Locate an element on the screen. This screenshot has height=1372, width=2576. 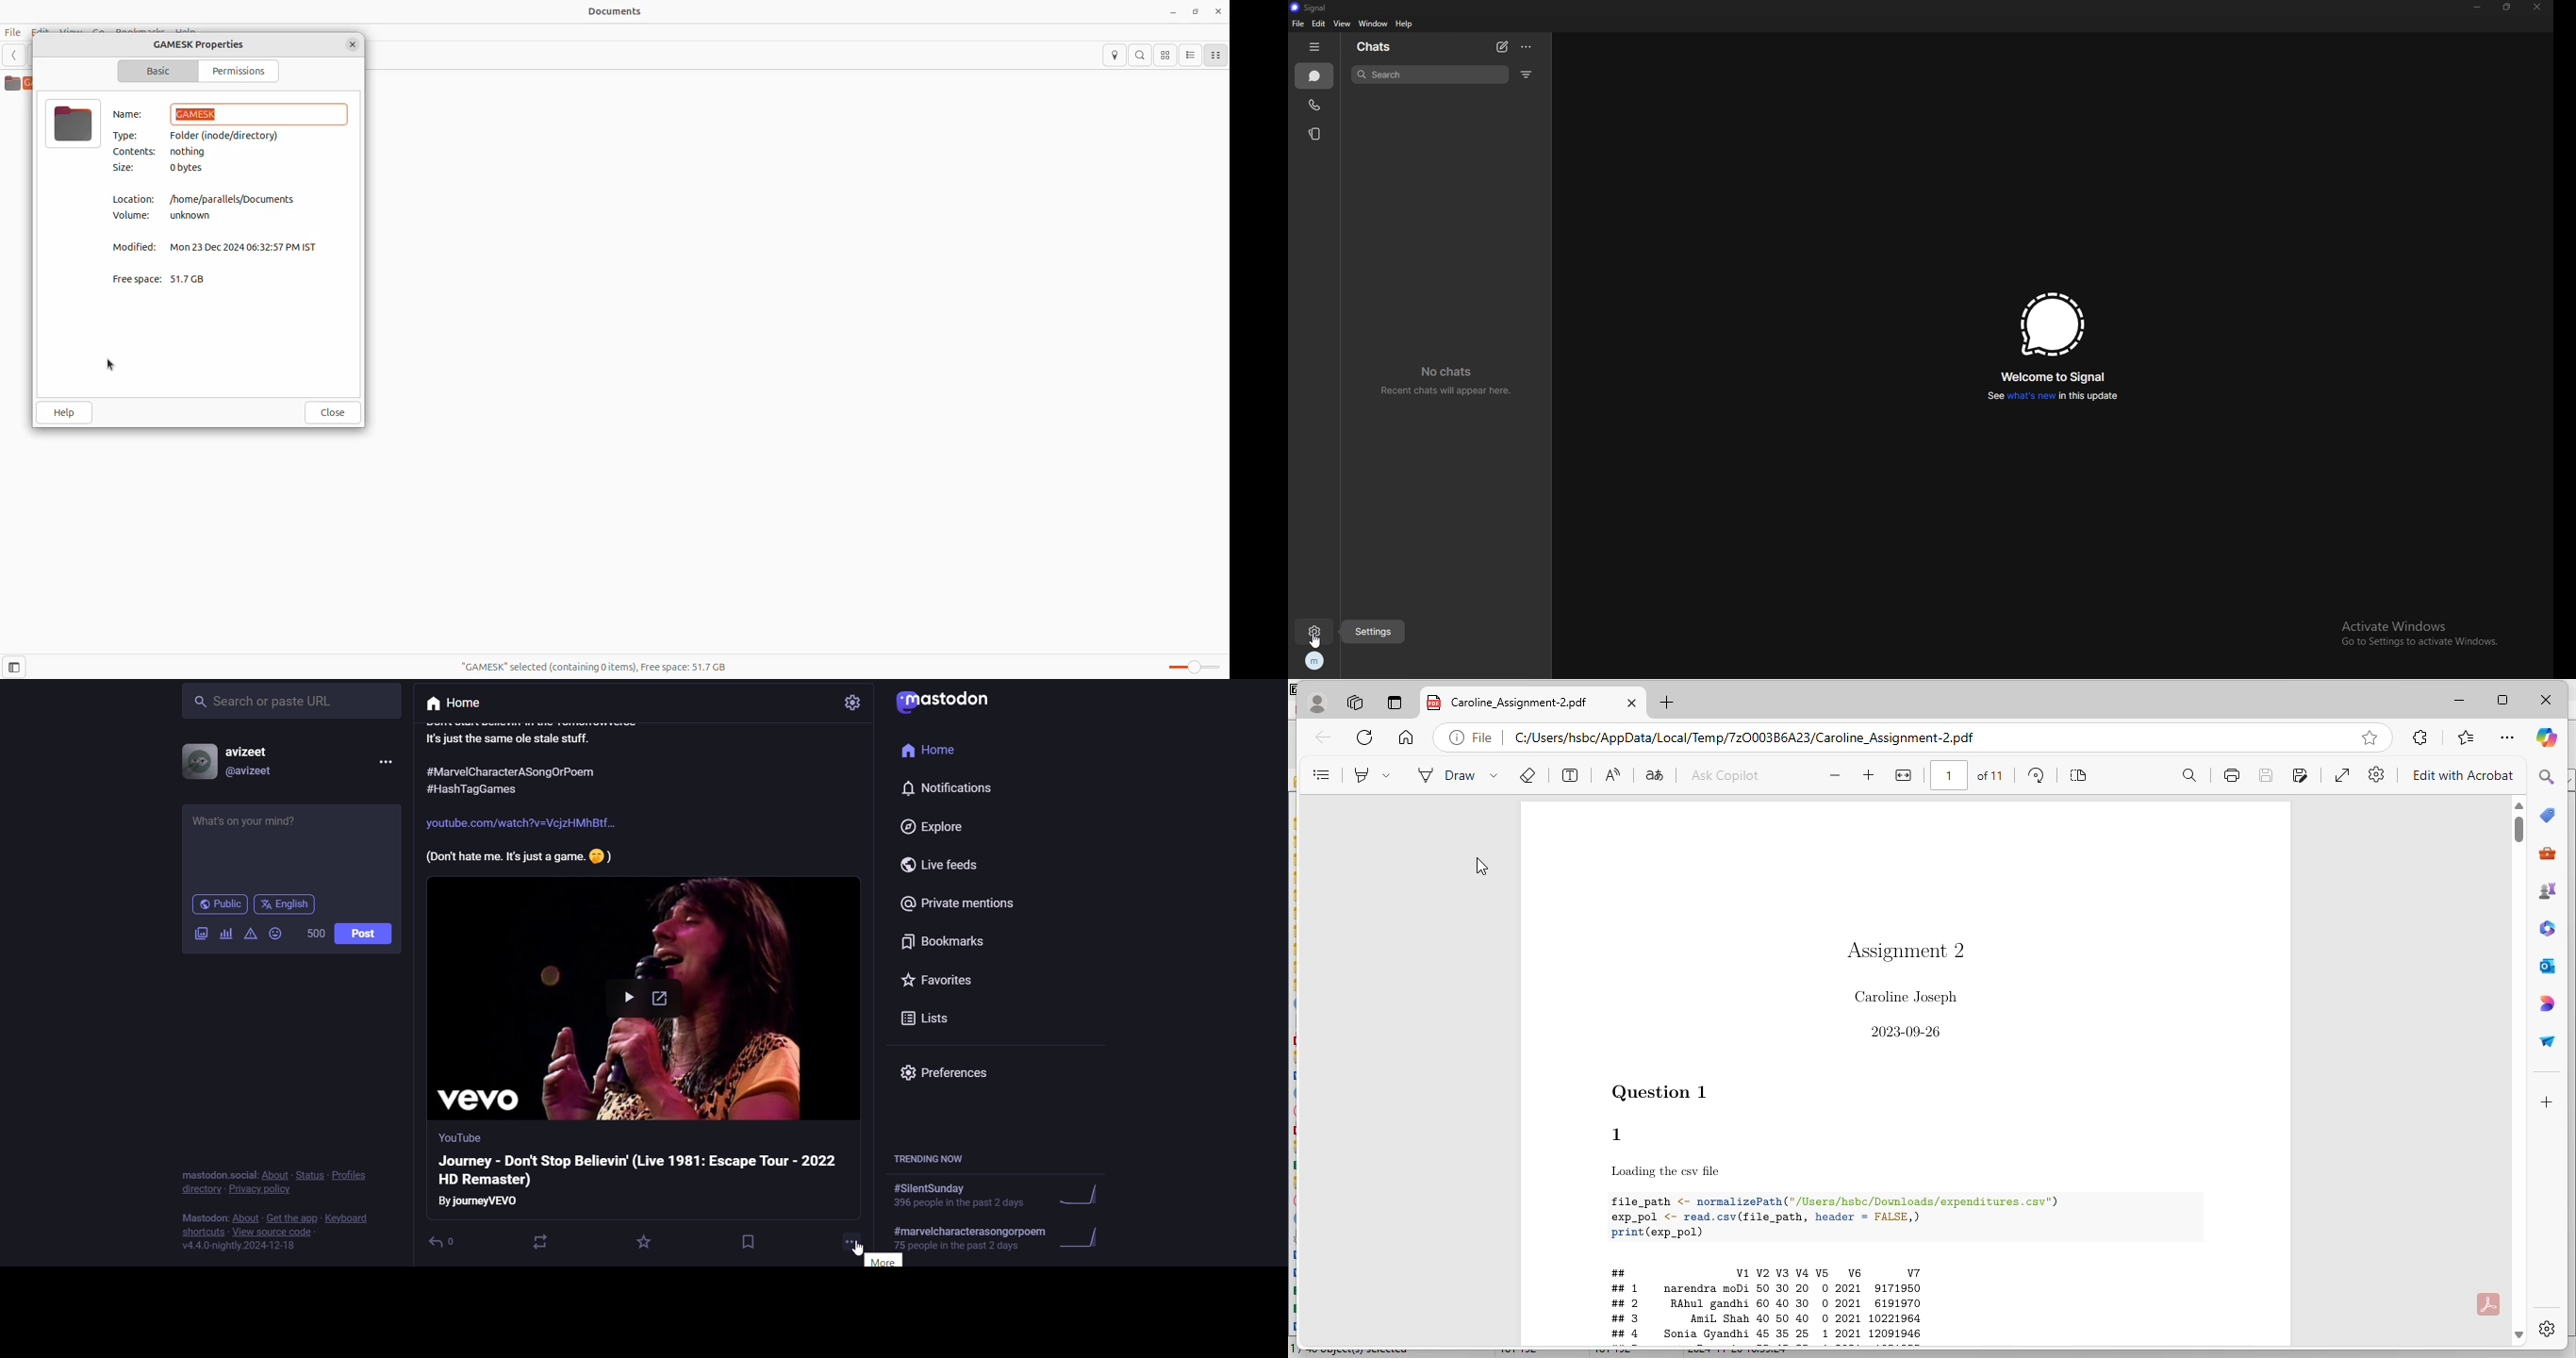
status is located at coordinates (308, 1176).